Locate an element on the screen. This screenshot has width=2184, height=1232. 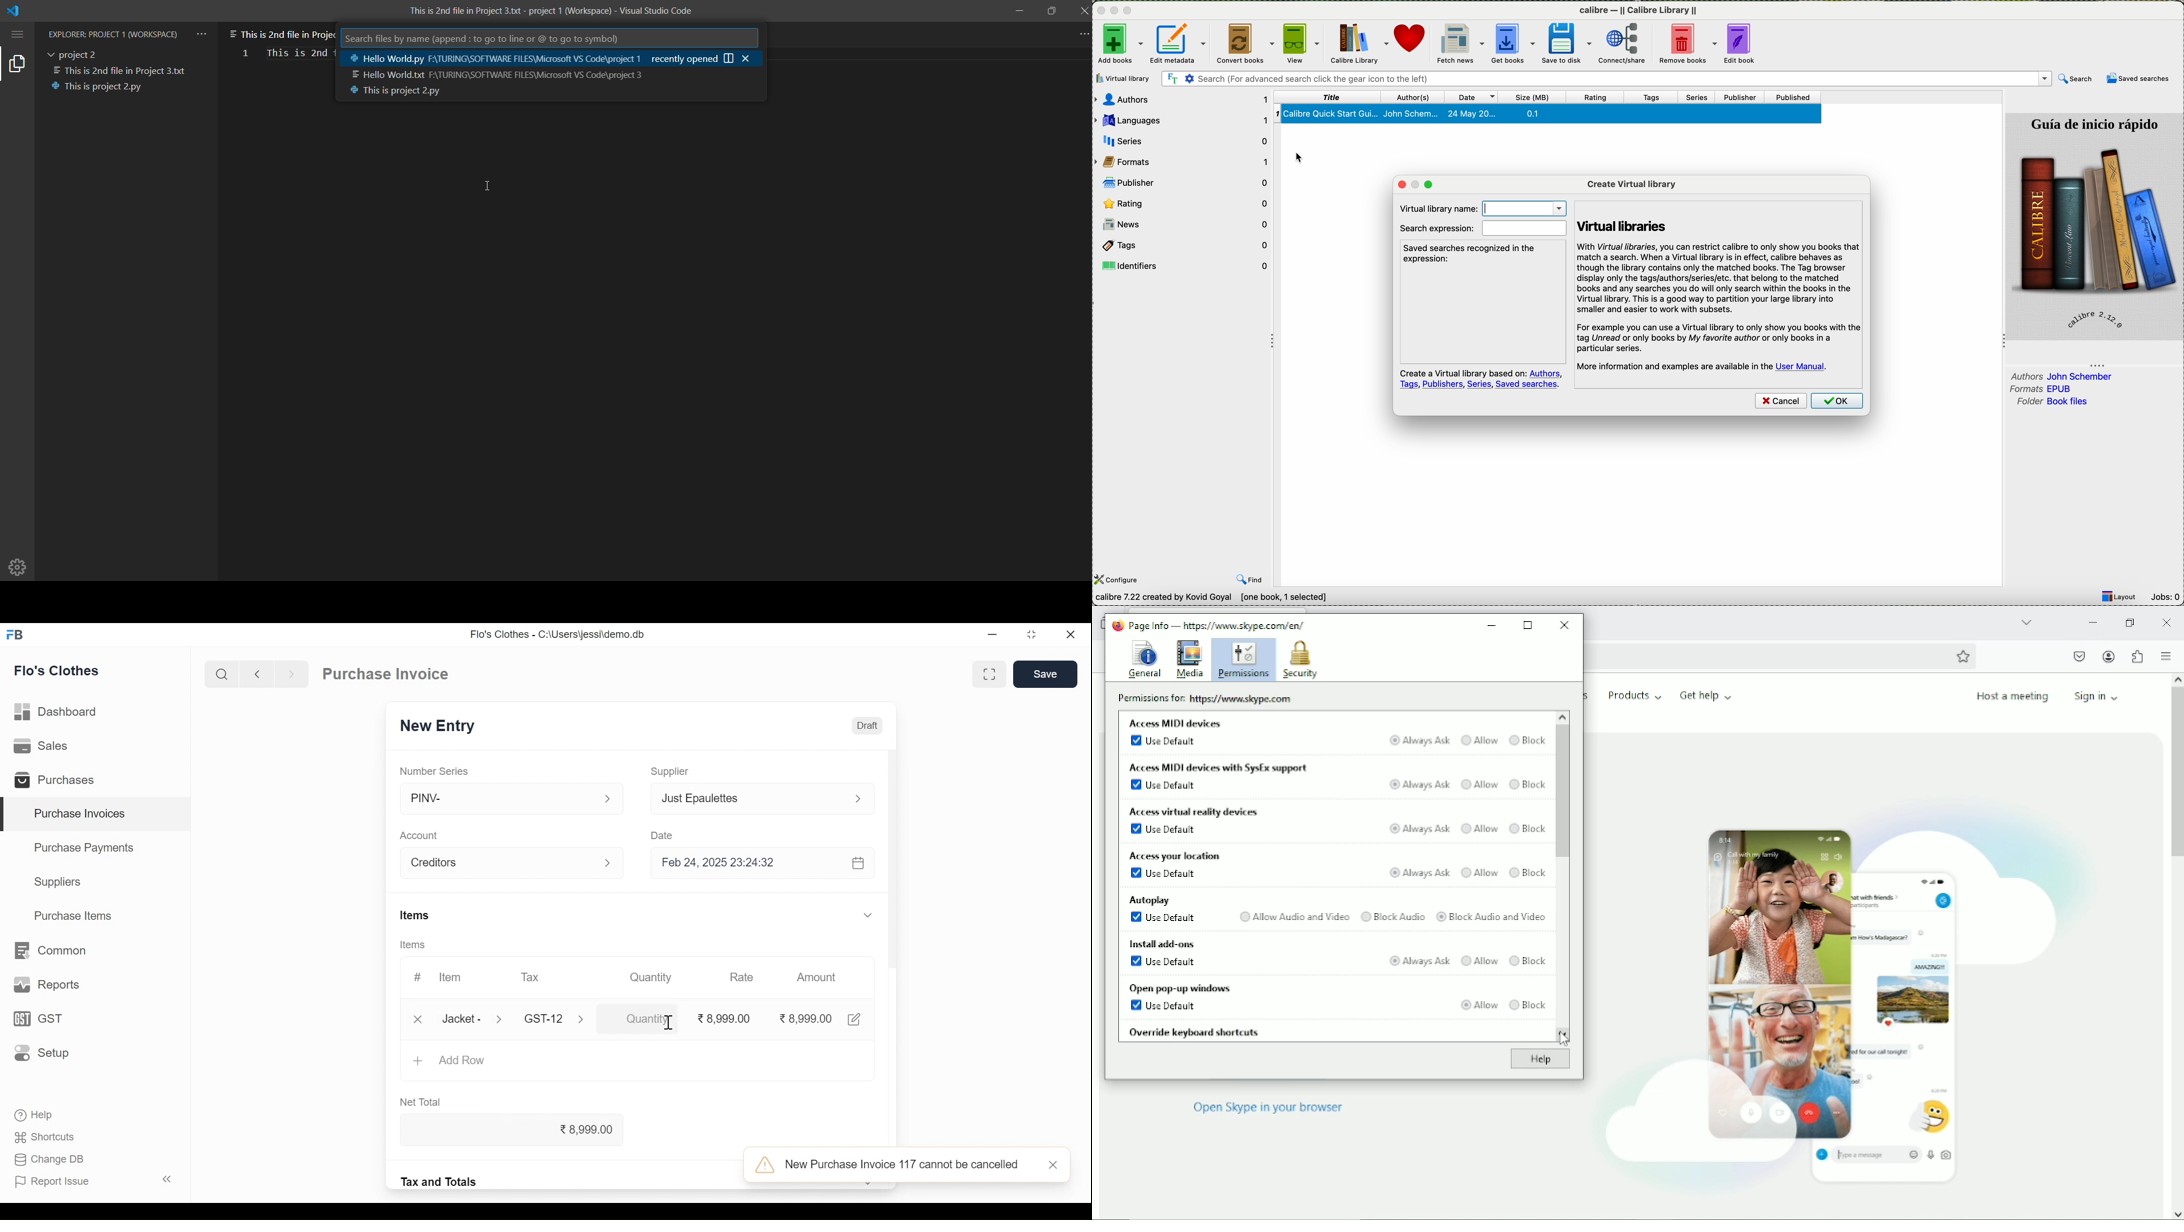
authors is located at coordinates (2062, 376).